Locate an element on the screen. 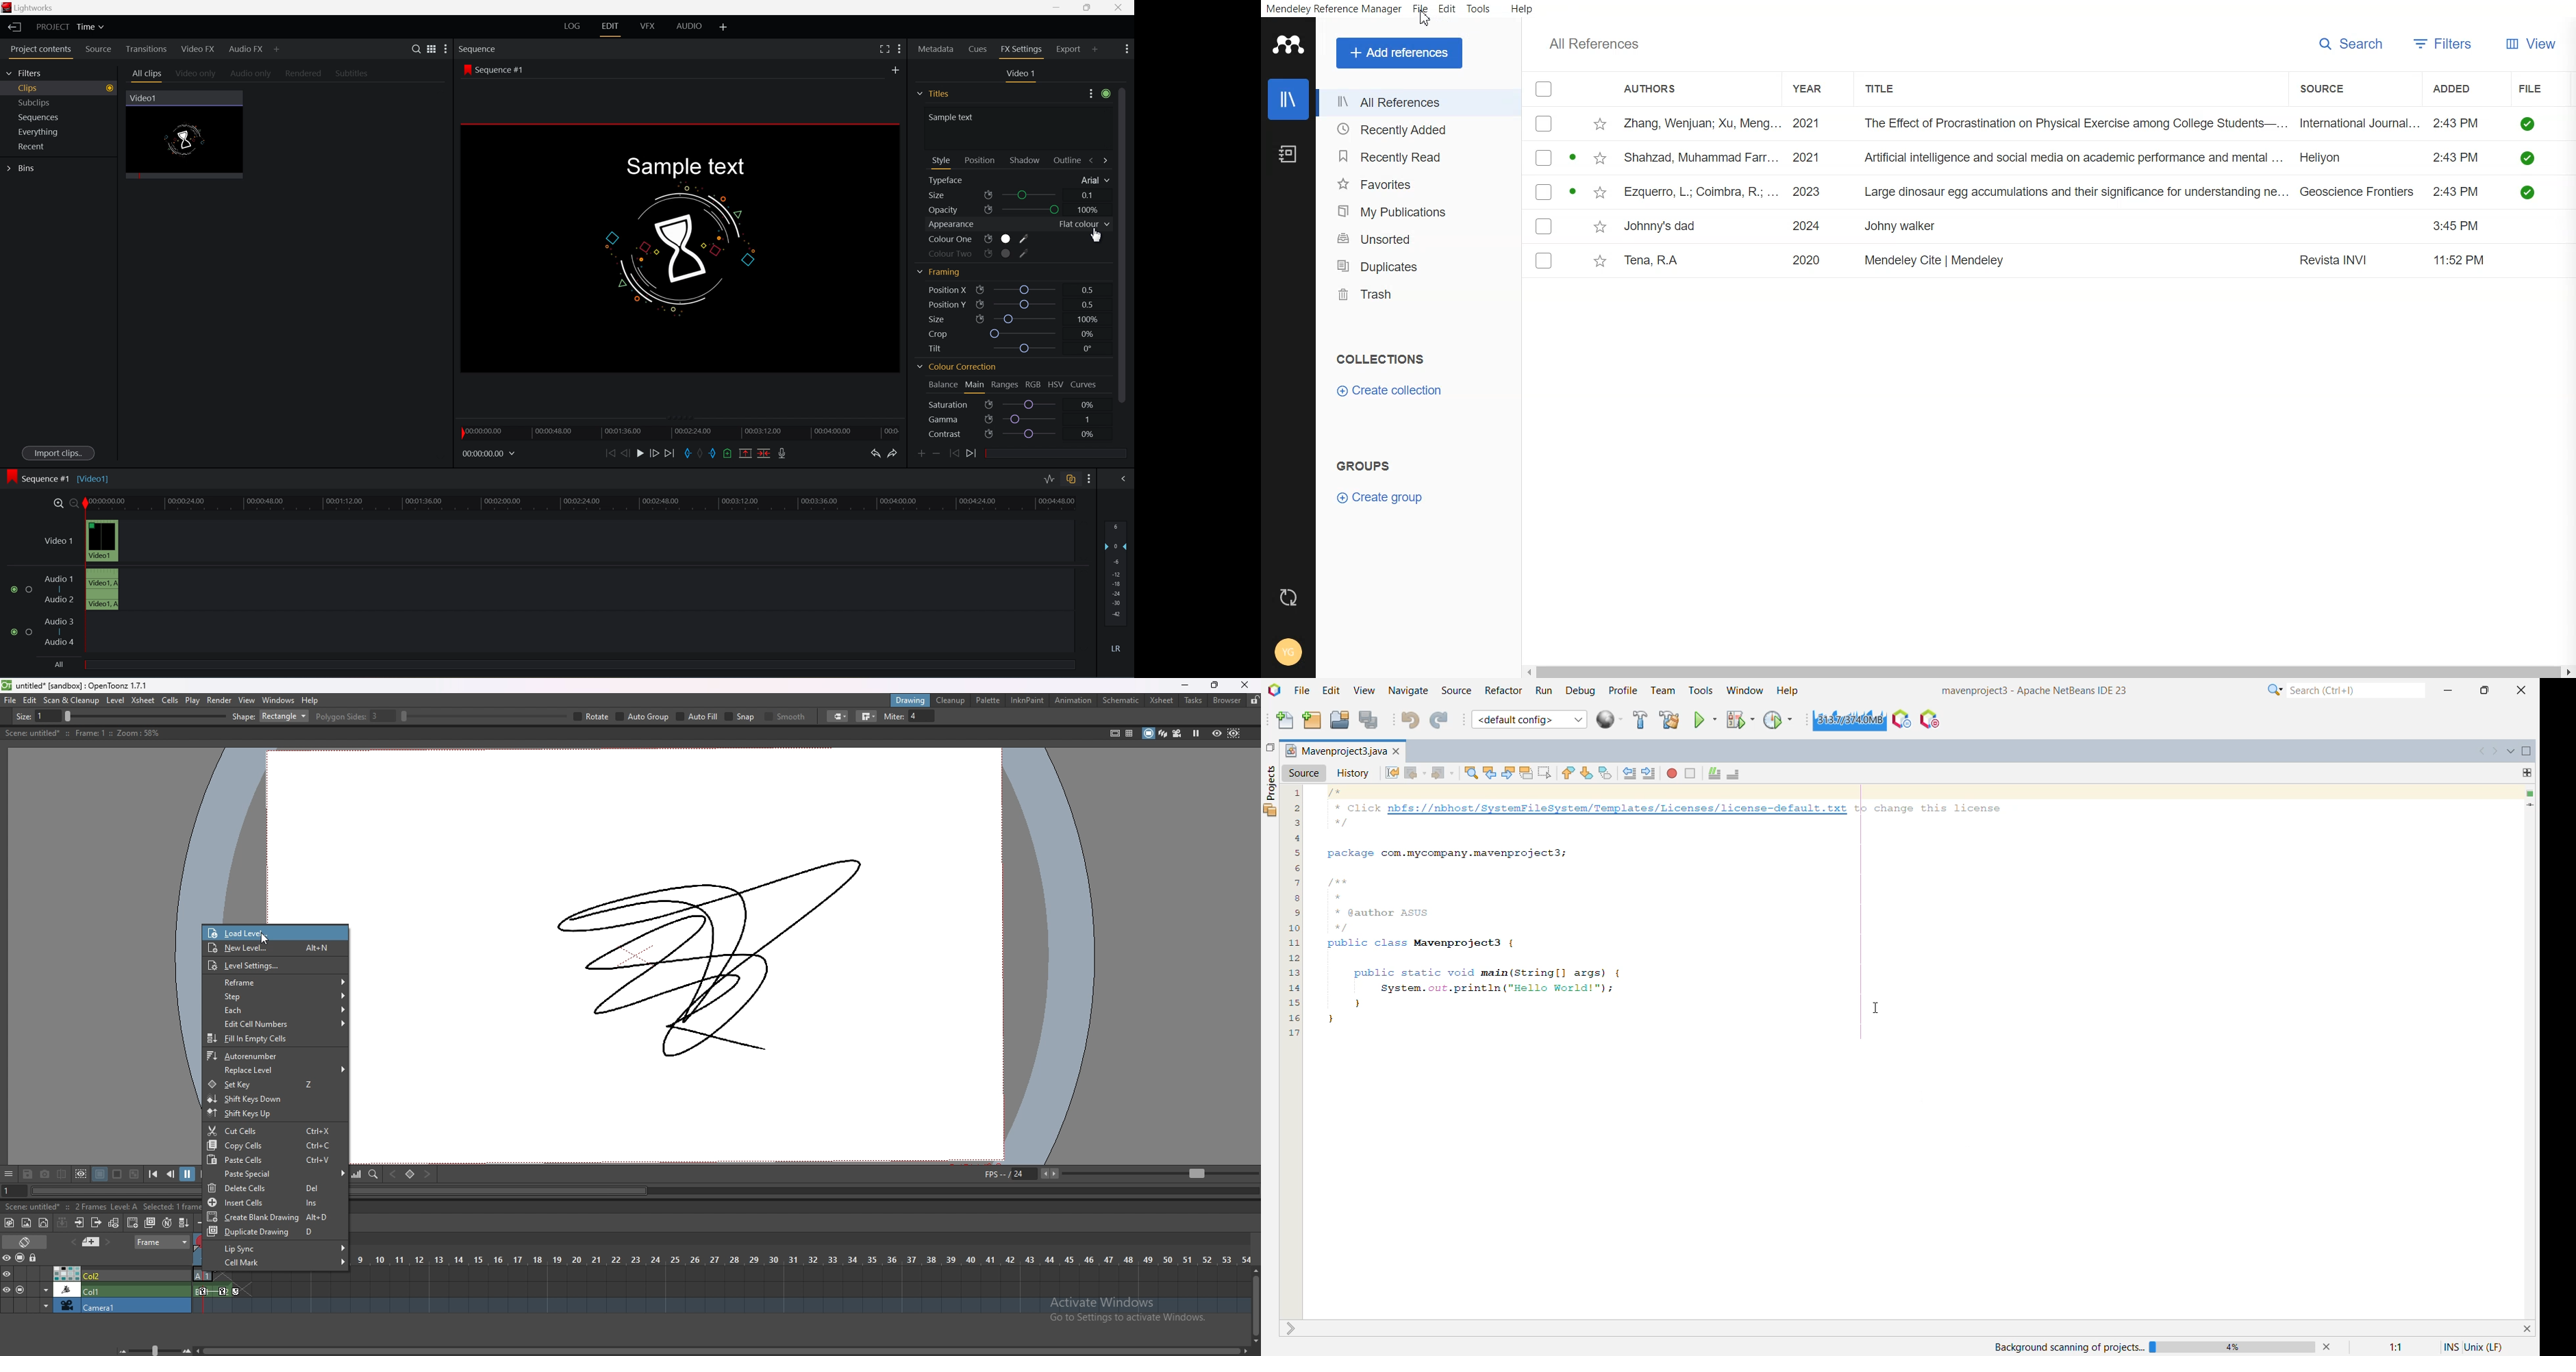 Image resolution: width=2576 pixels, height=1372 pixels. cursor is located at coordinates (1094, 236).